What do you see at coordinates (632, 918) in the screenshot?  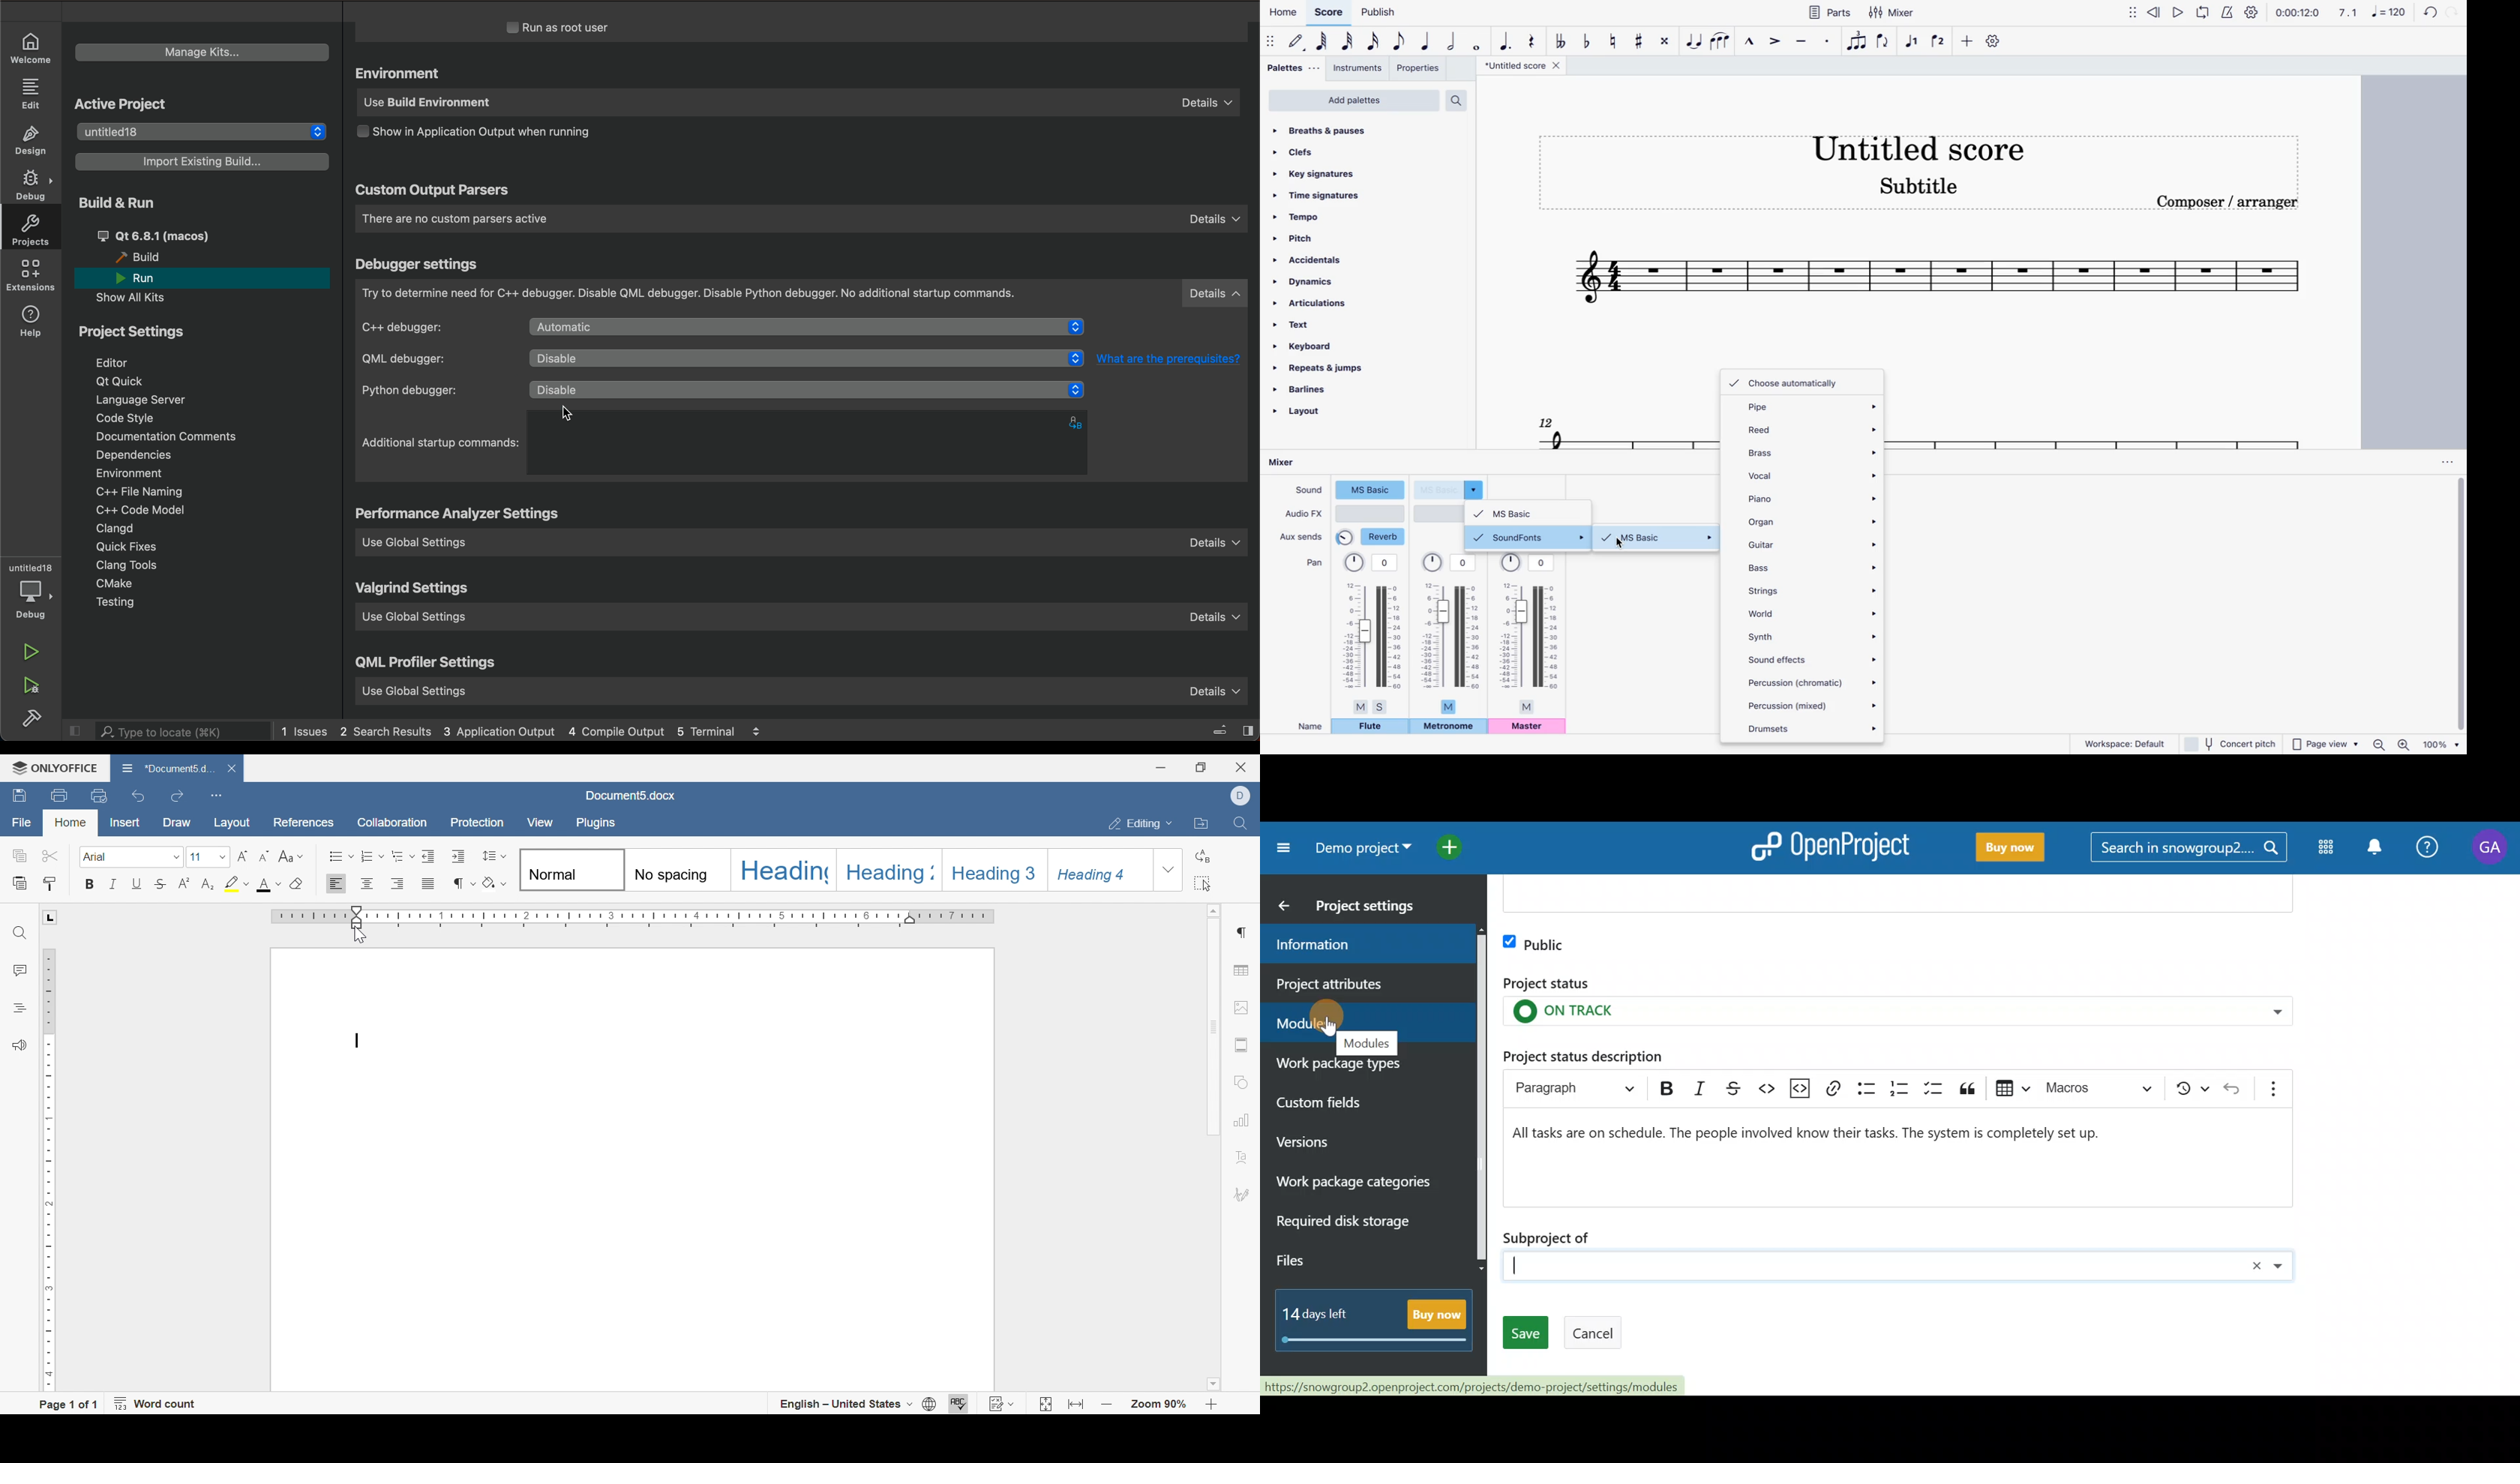 I see `ruler` at bounding box center [632, 918].